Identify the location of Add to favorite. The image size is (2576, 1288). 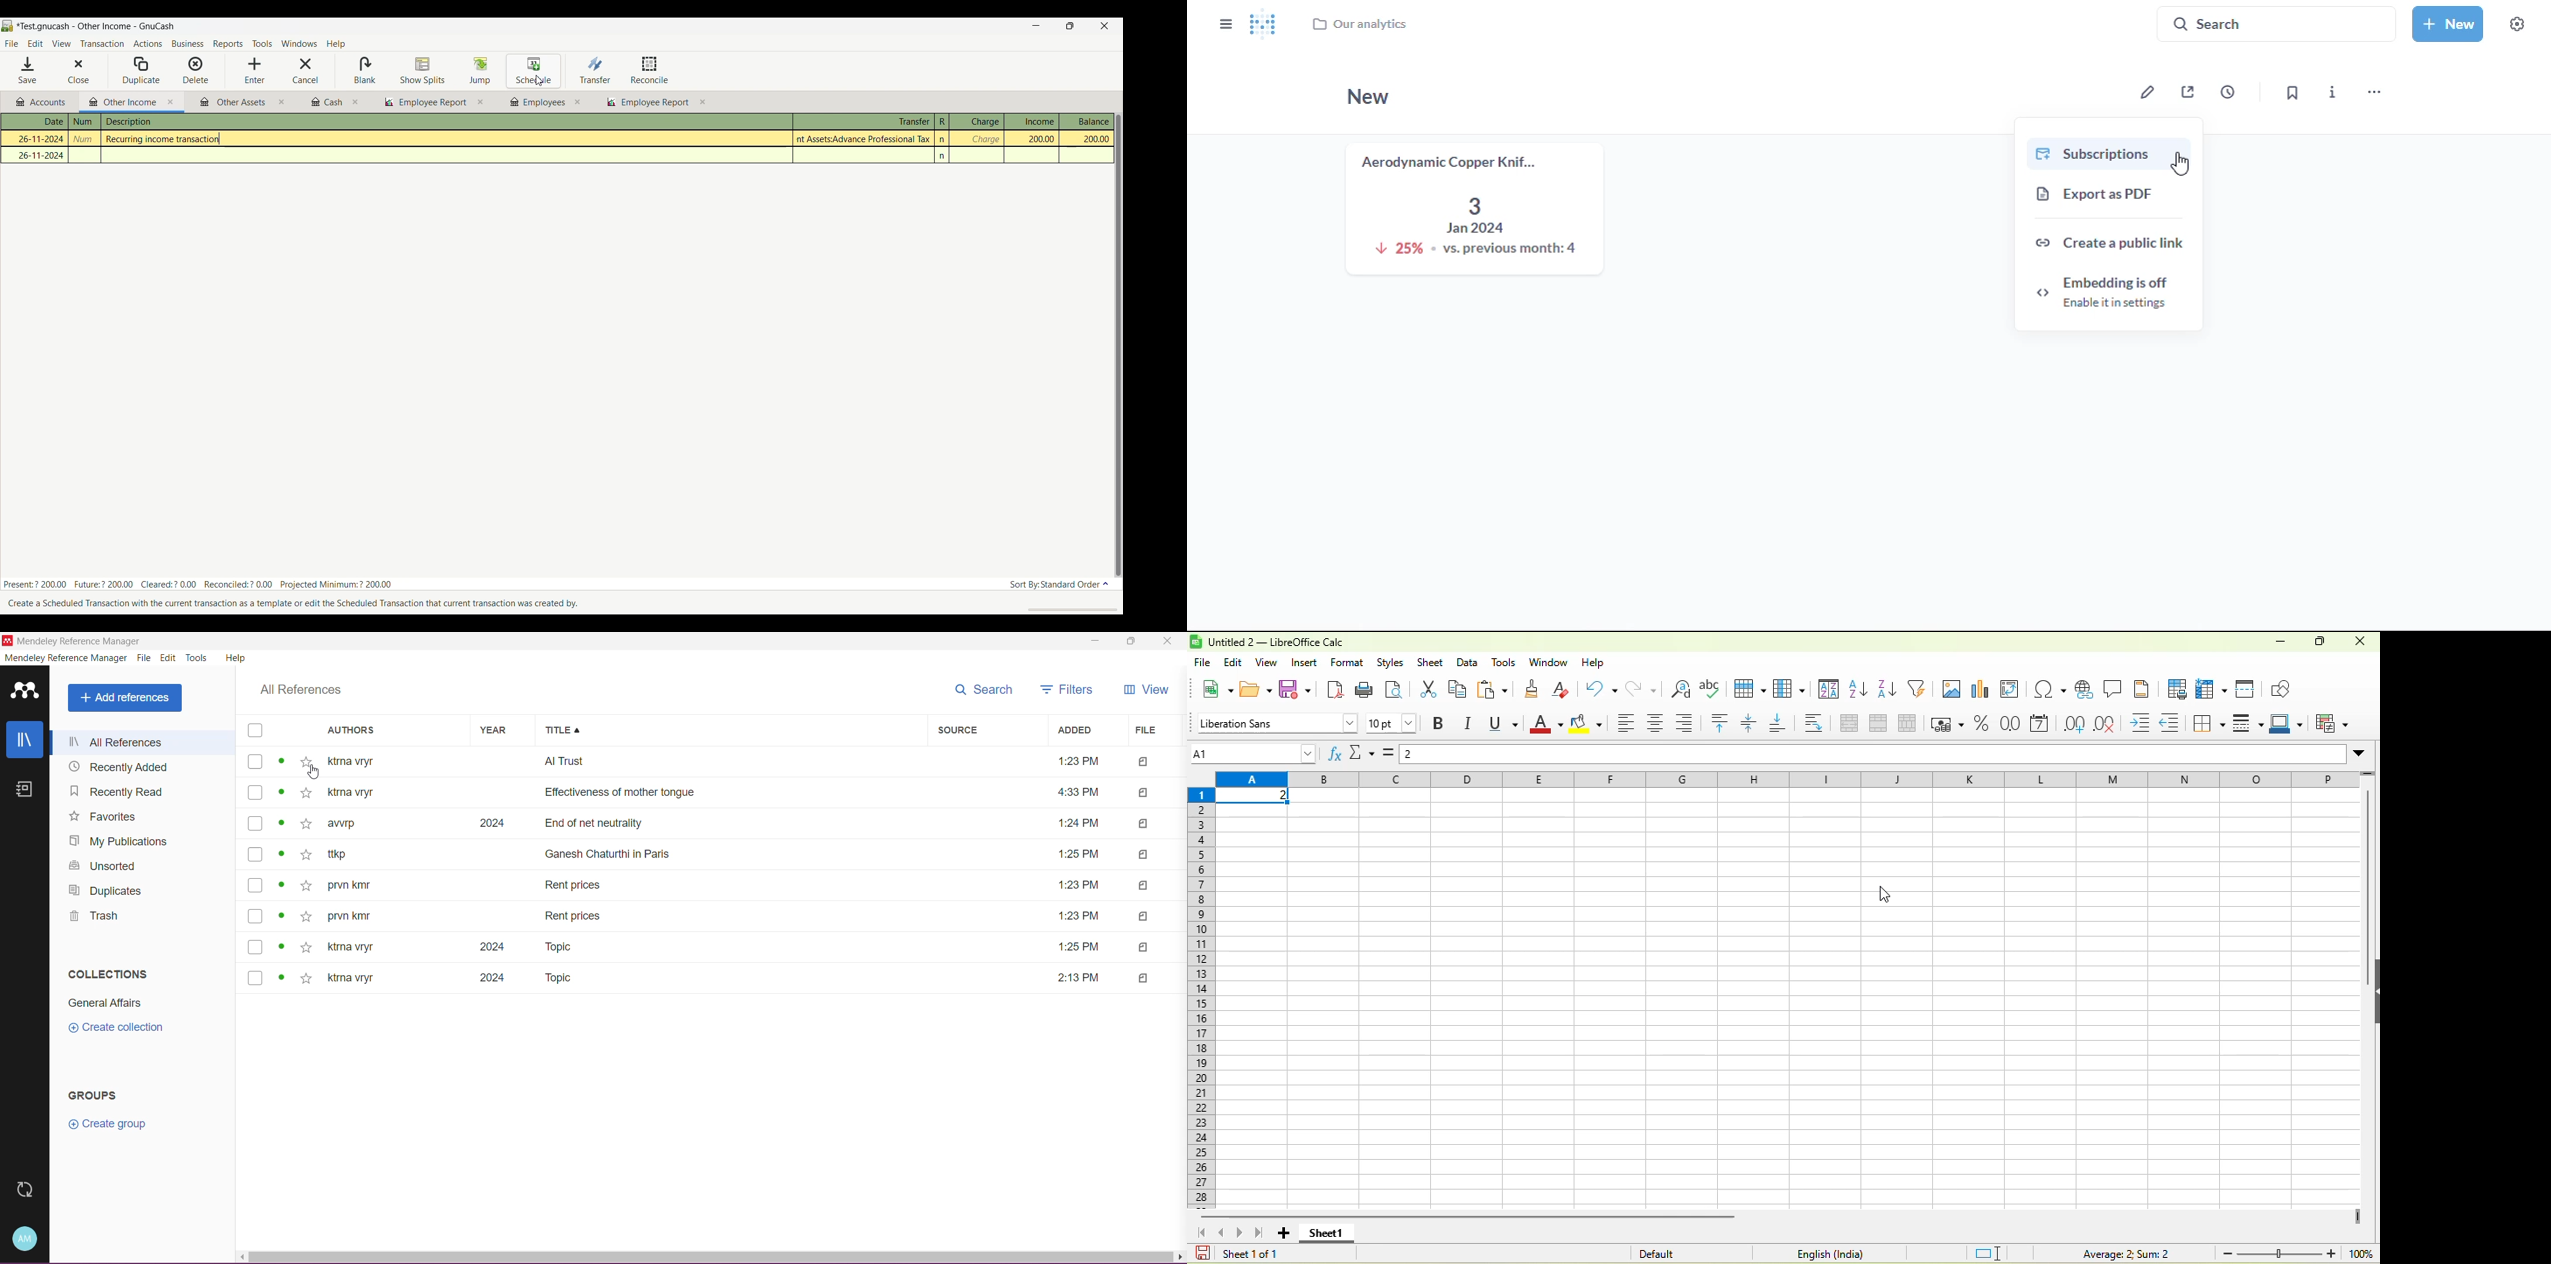
(306, 793).